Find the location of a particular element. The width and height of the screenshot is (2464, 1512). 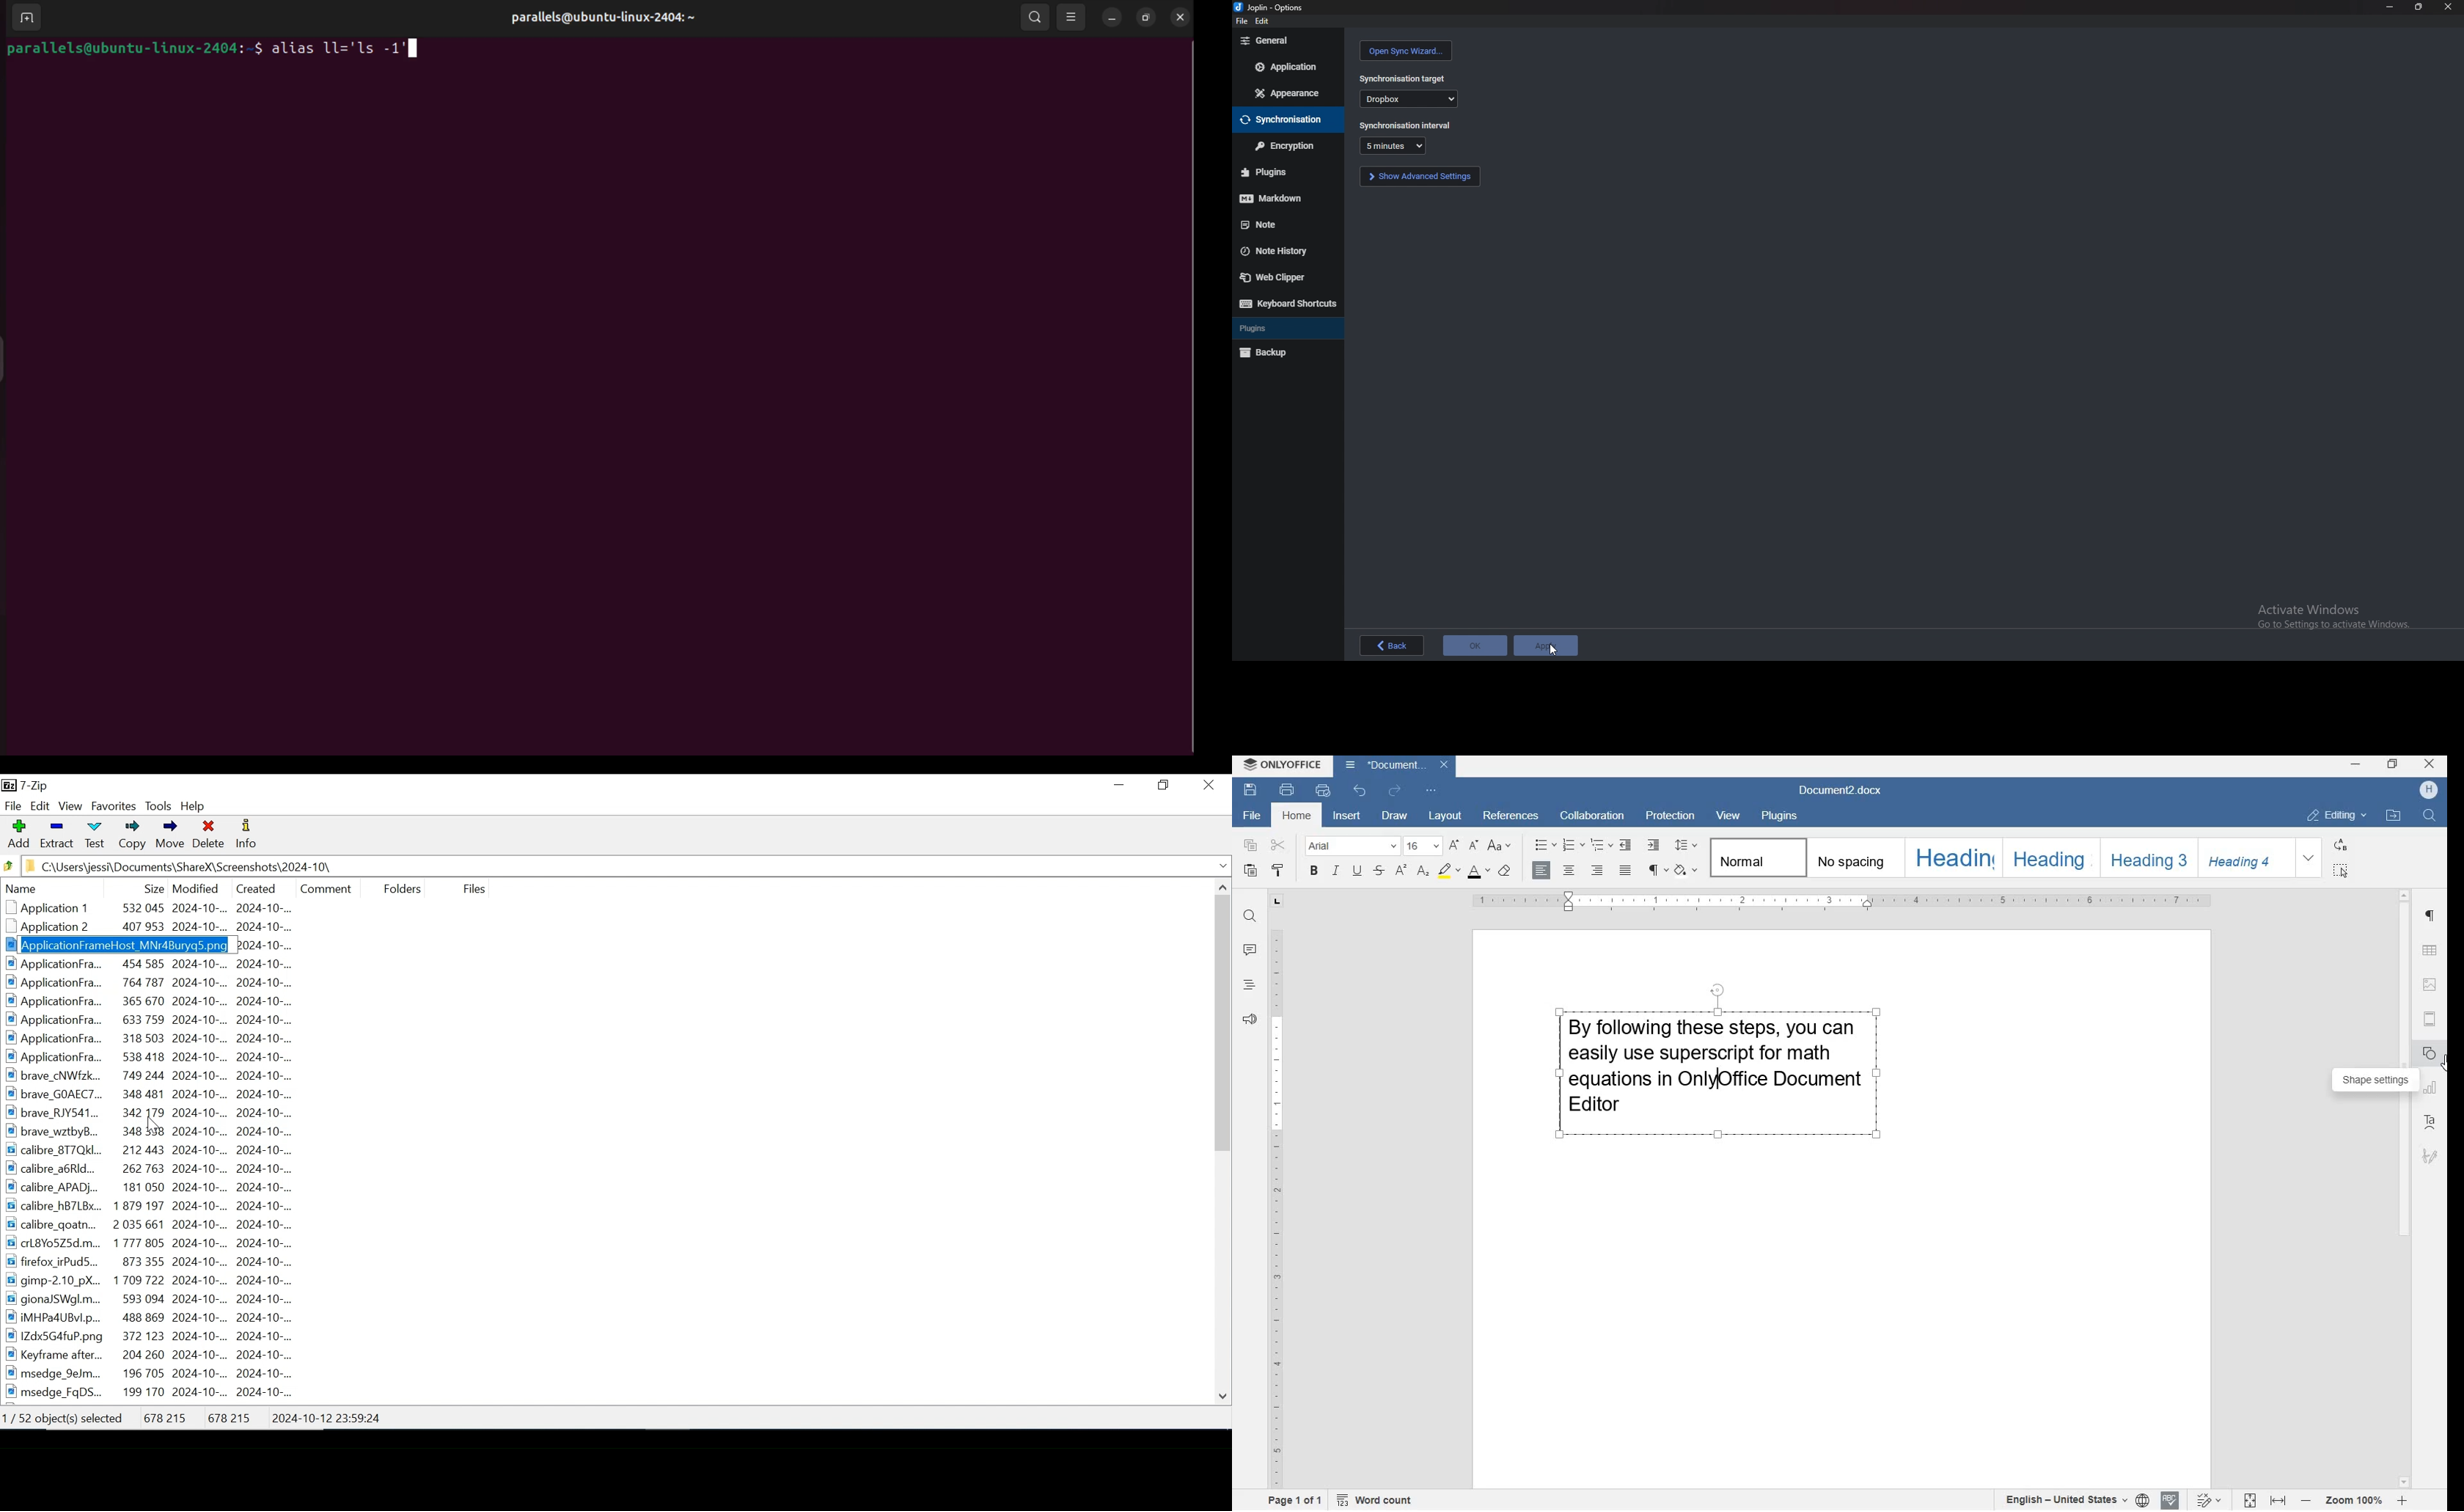

 calibre_8T7QKI... 212443 2024-10-... 2024-10-... is located at coordinates (160, 1150).